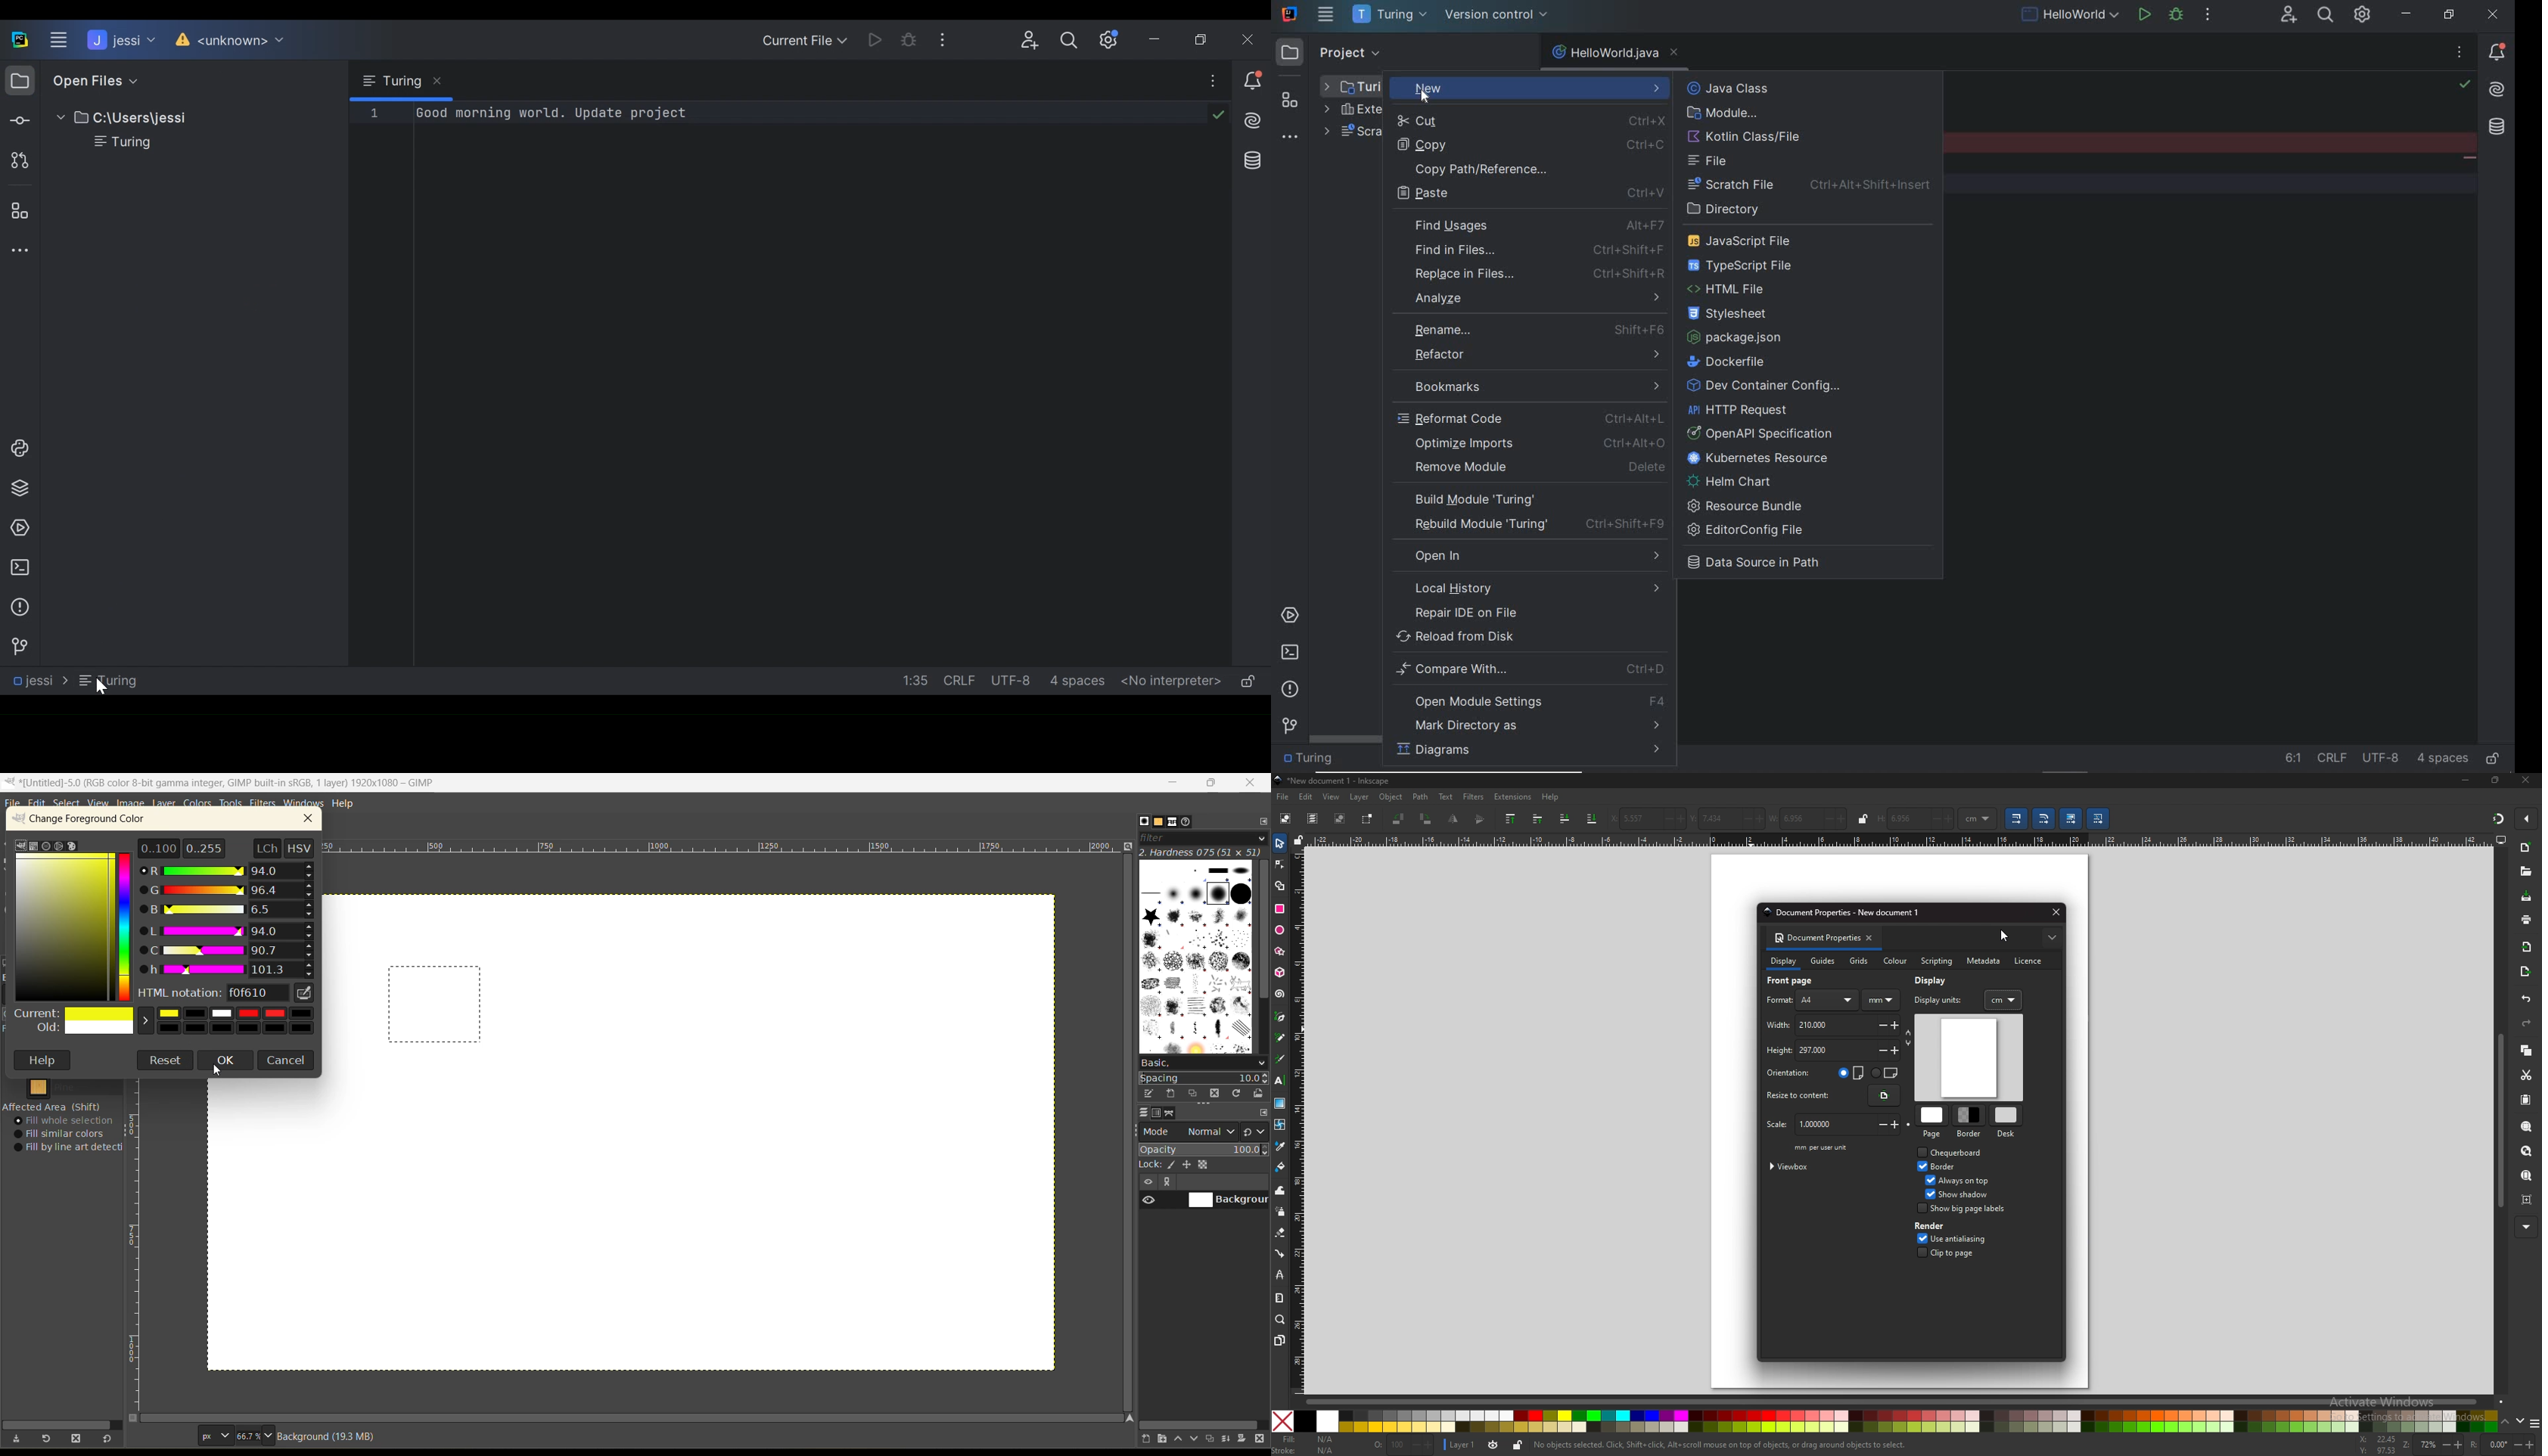 Image resolution: width=2548 pixels, height=1456 pixels. What do you see at coordinates (1312, 819) in the screenshot?
I see `select all in all layers` at bounding box center [1312, 819].